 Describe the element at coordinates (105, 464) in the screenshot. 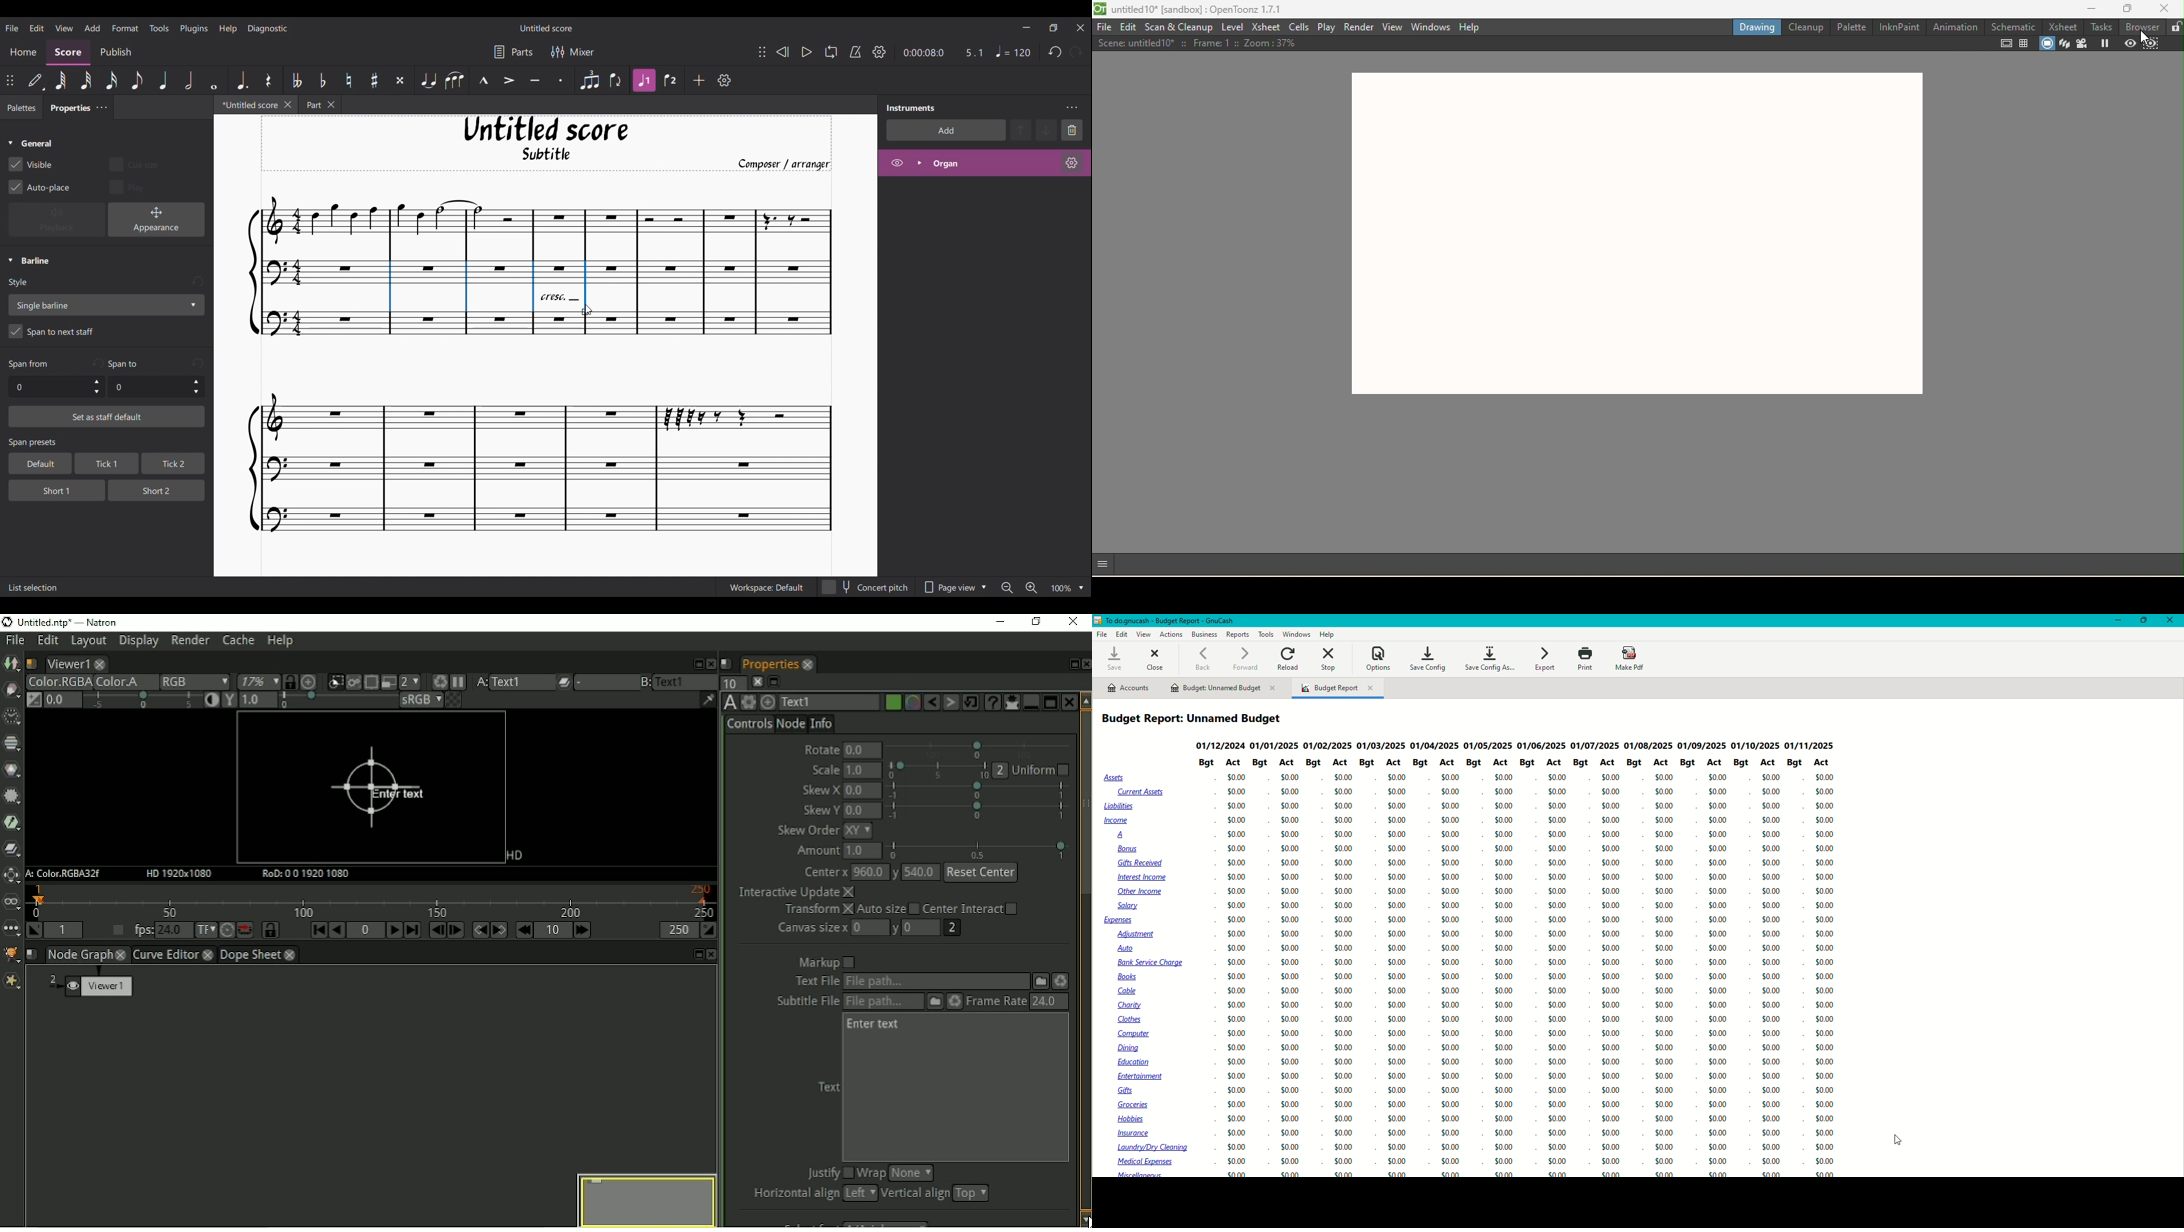

I see `tick 1` at that location.